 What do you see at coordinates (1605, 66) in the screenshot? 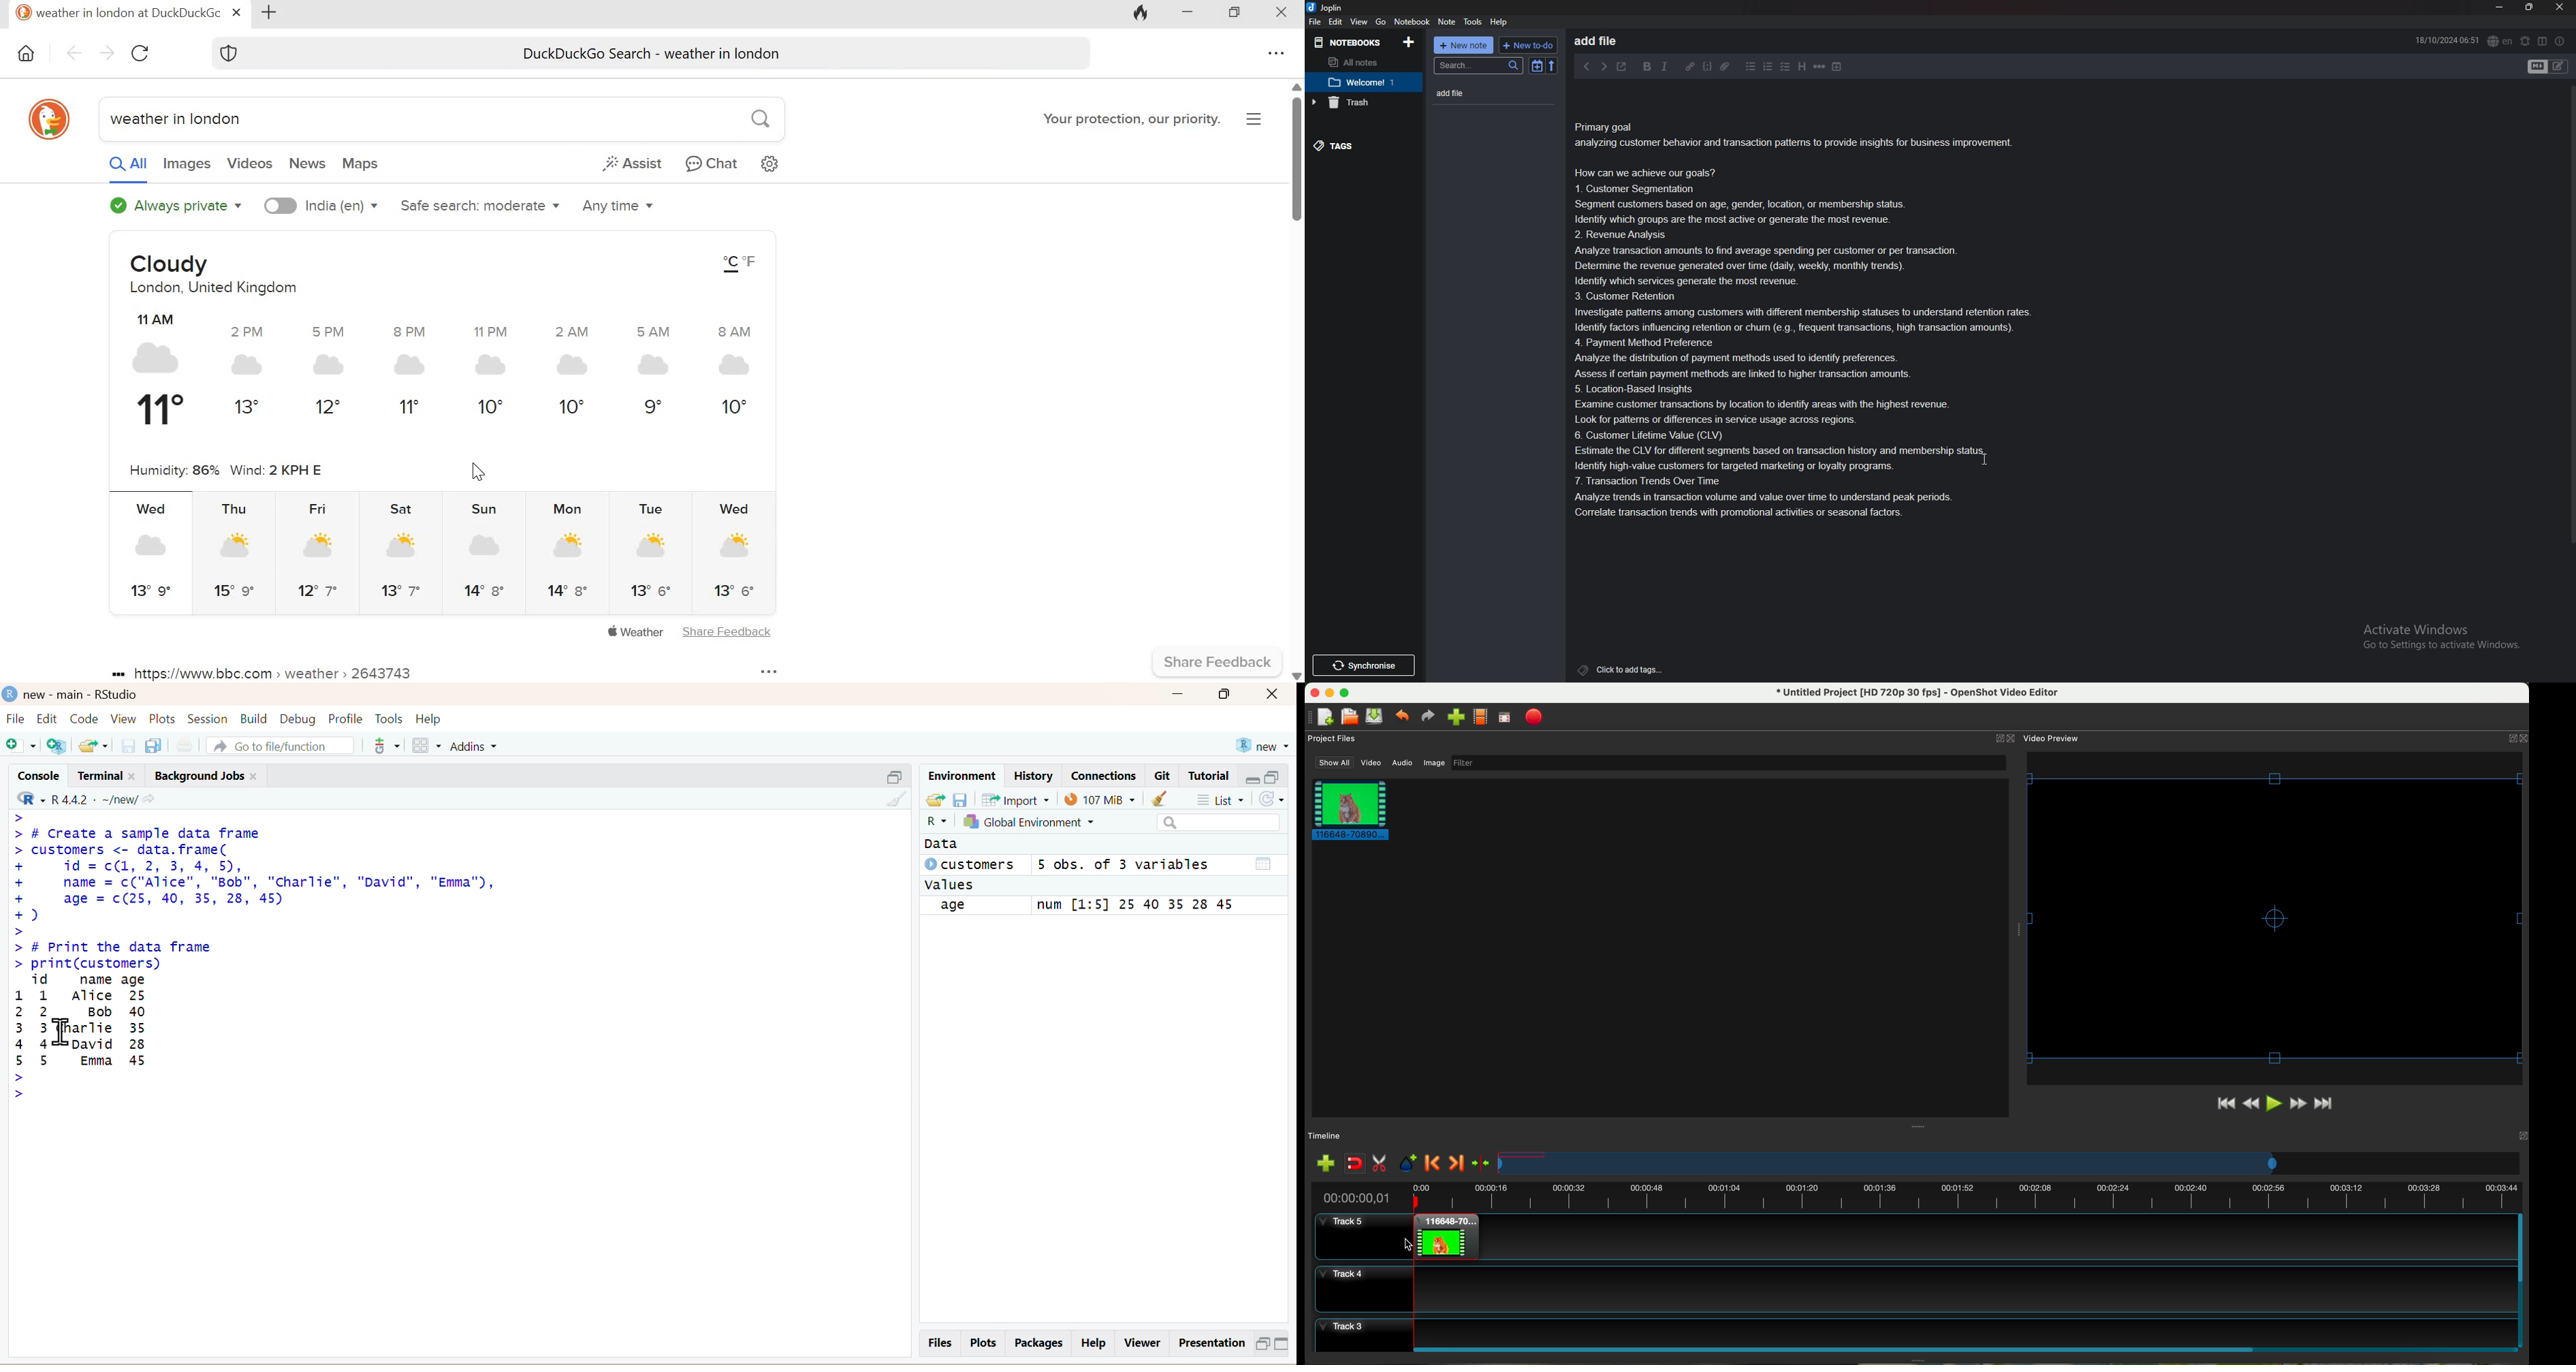
I see `next` at bounding box center [1605, 66].